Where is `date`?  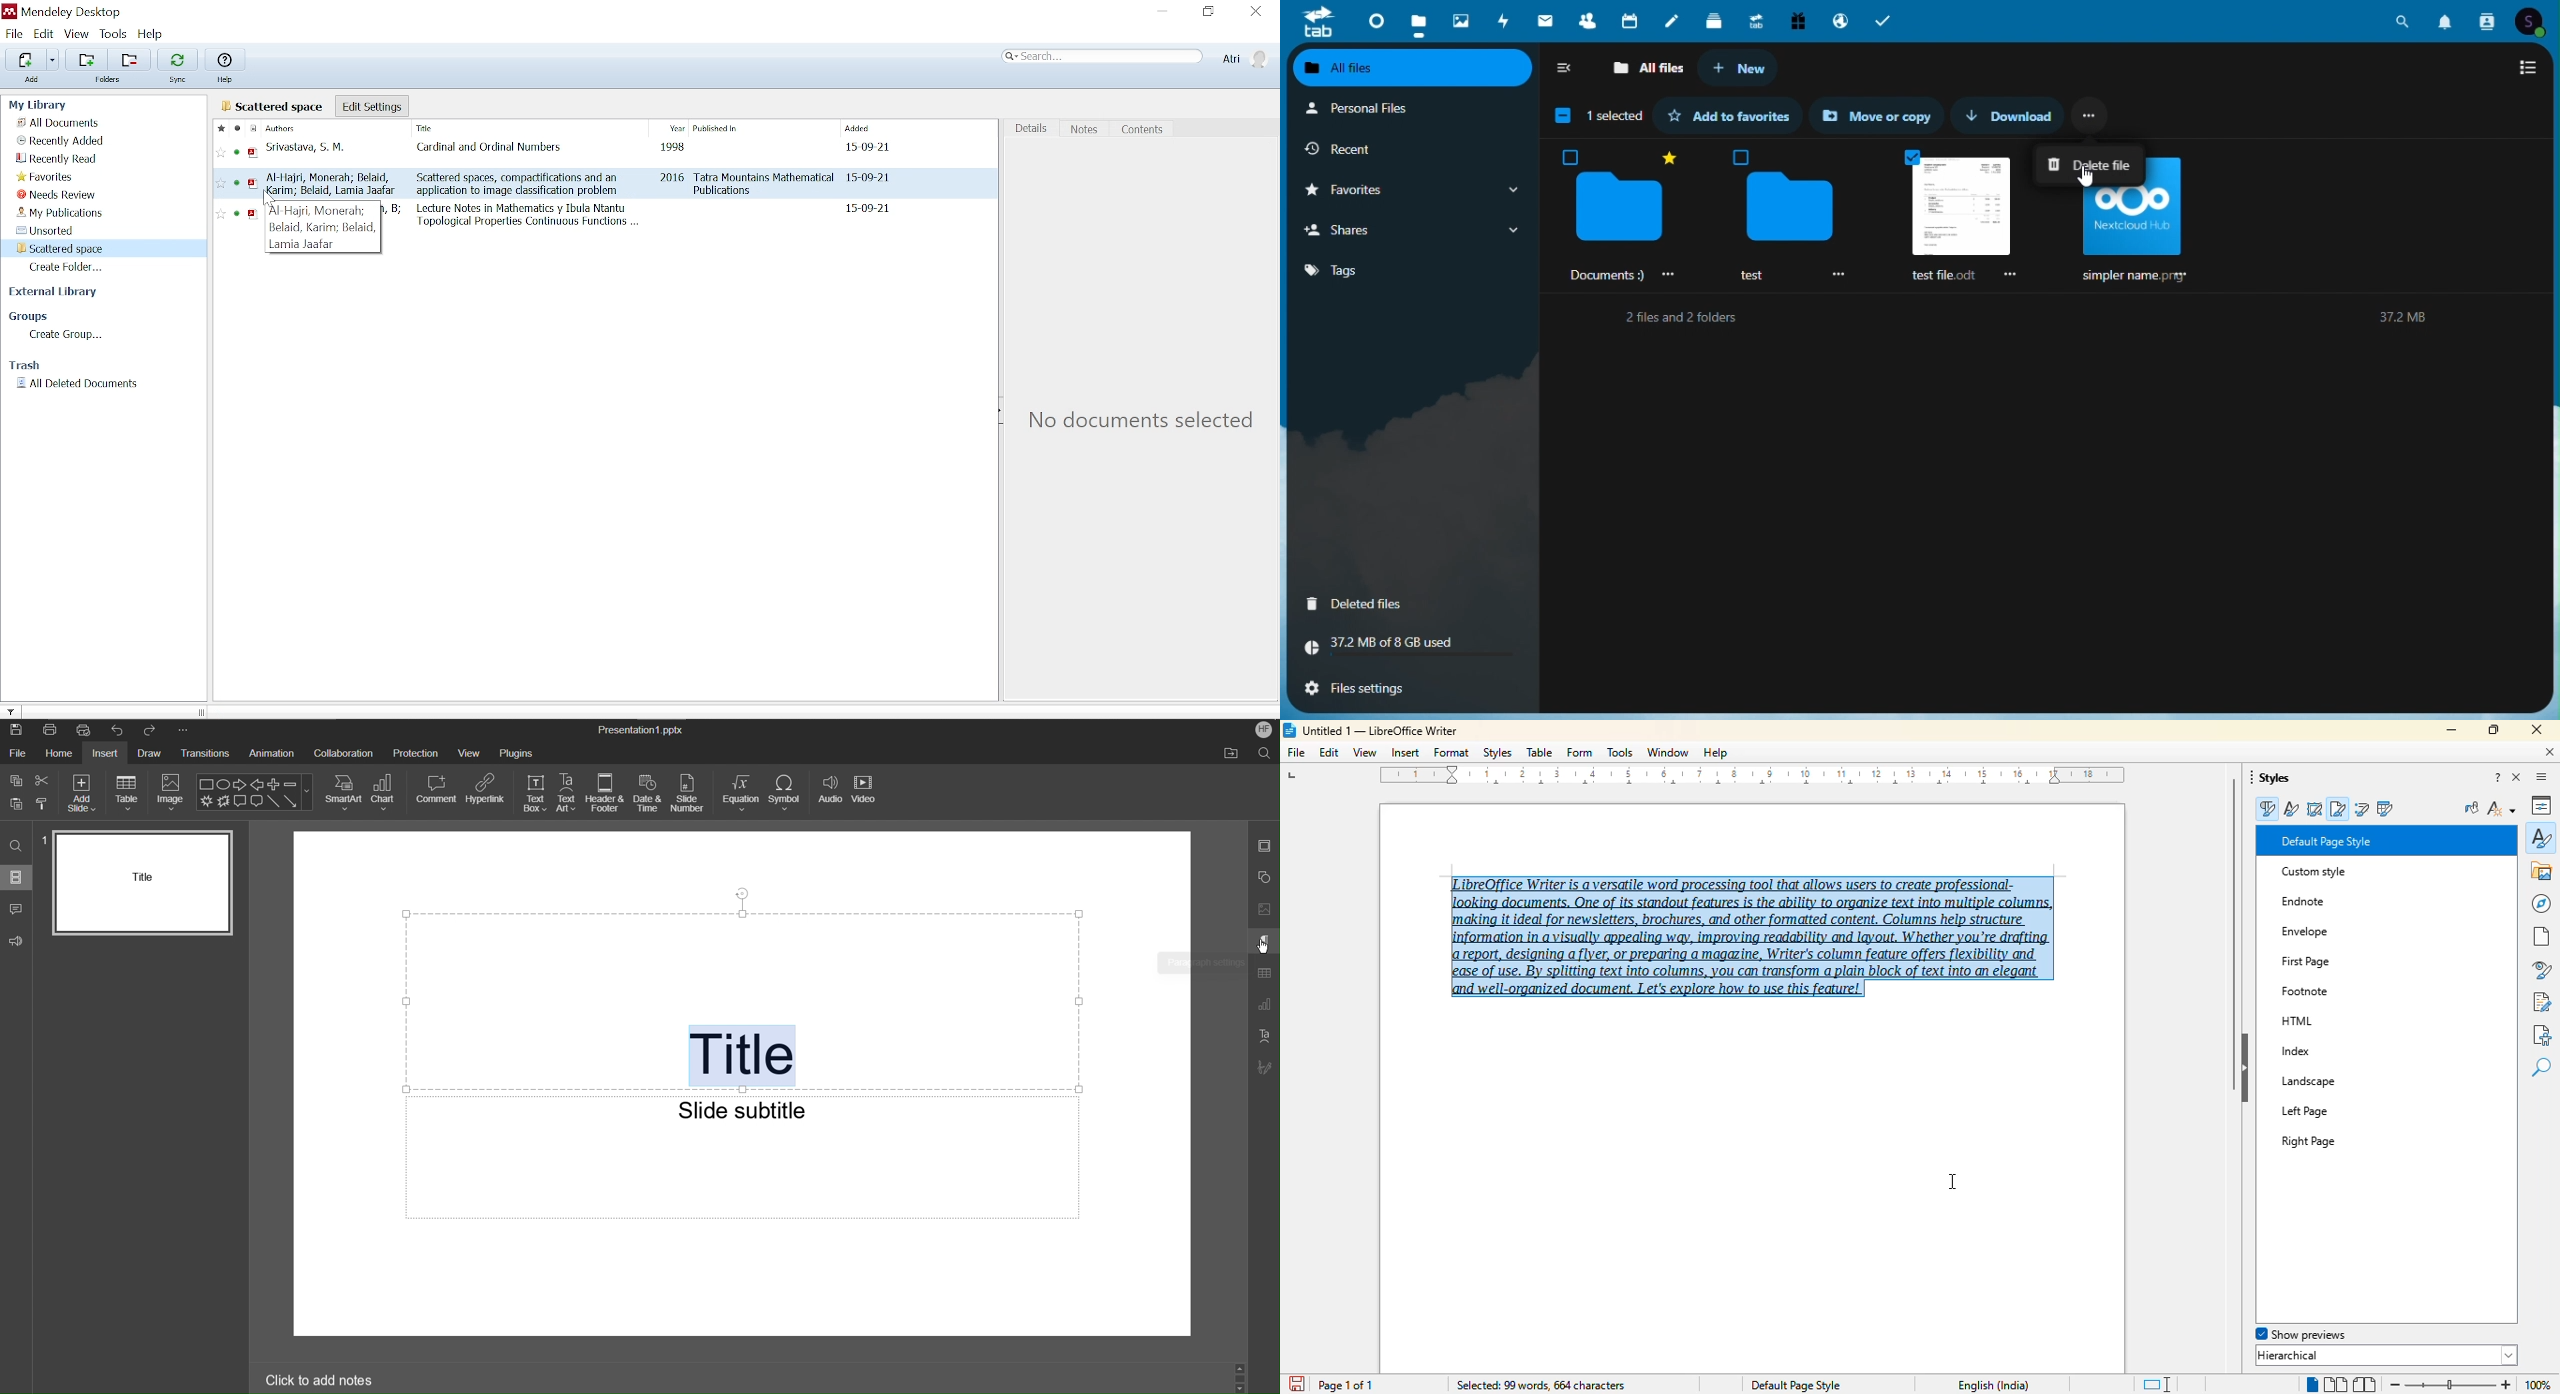 date is located at coordinates (865, 210).